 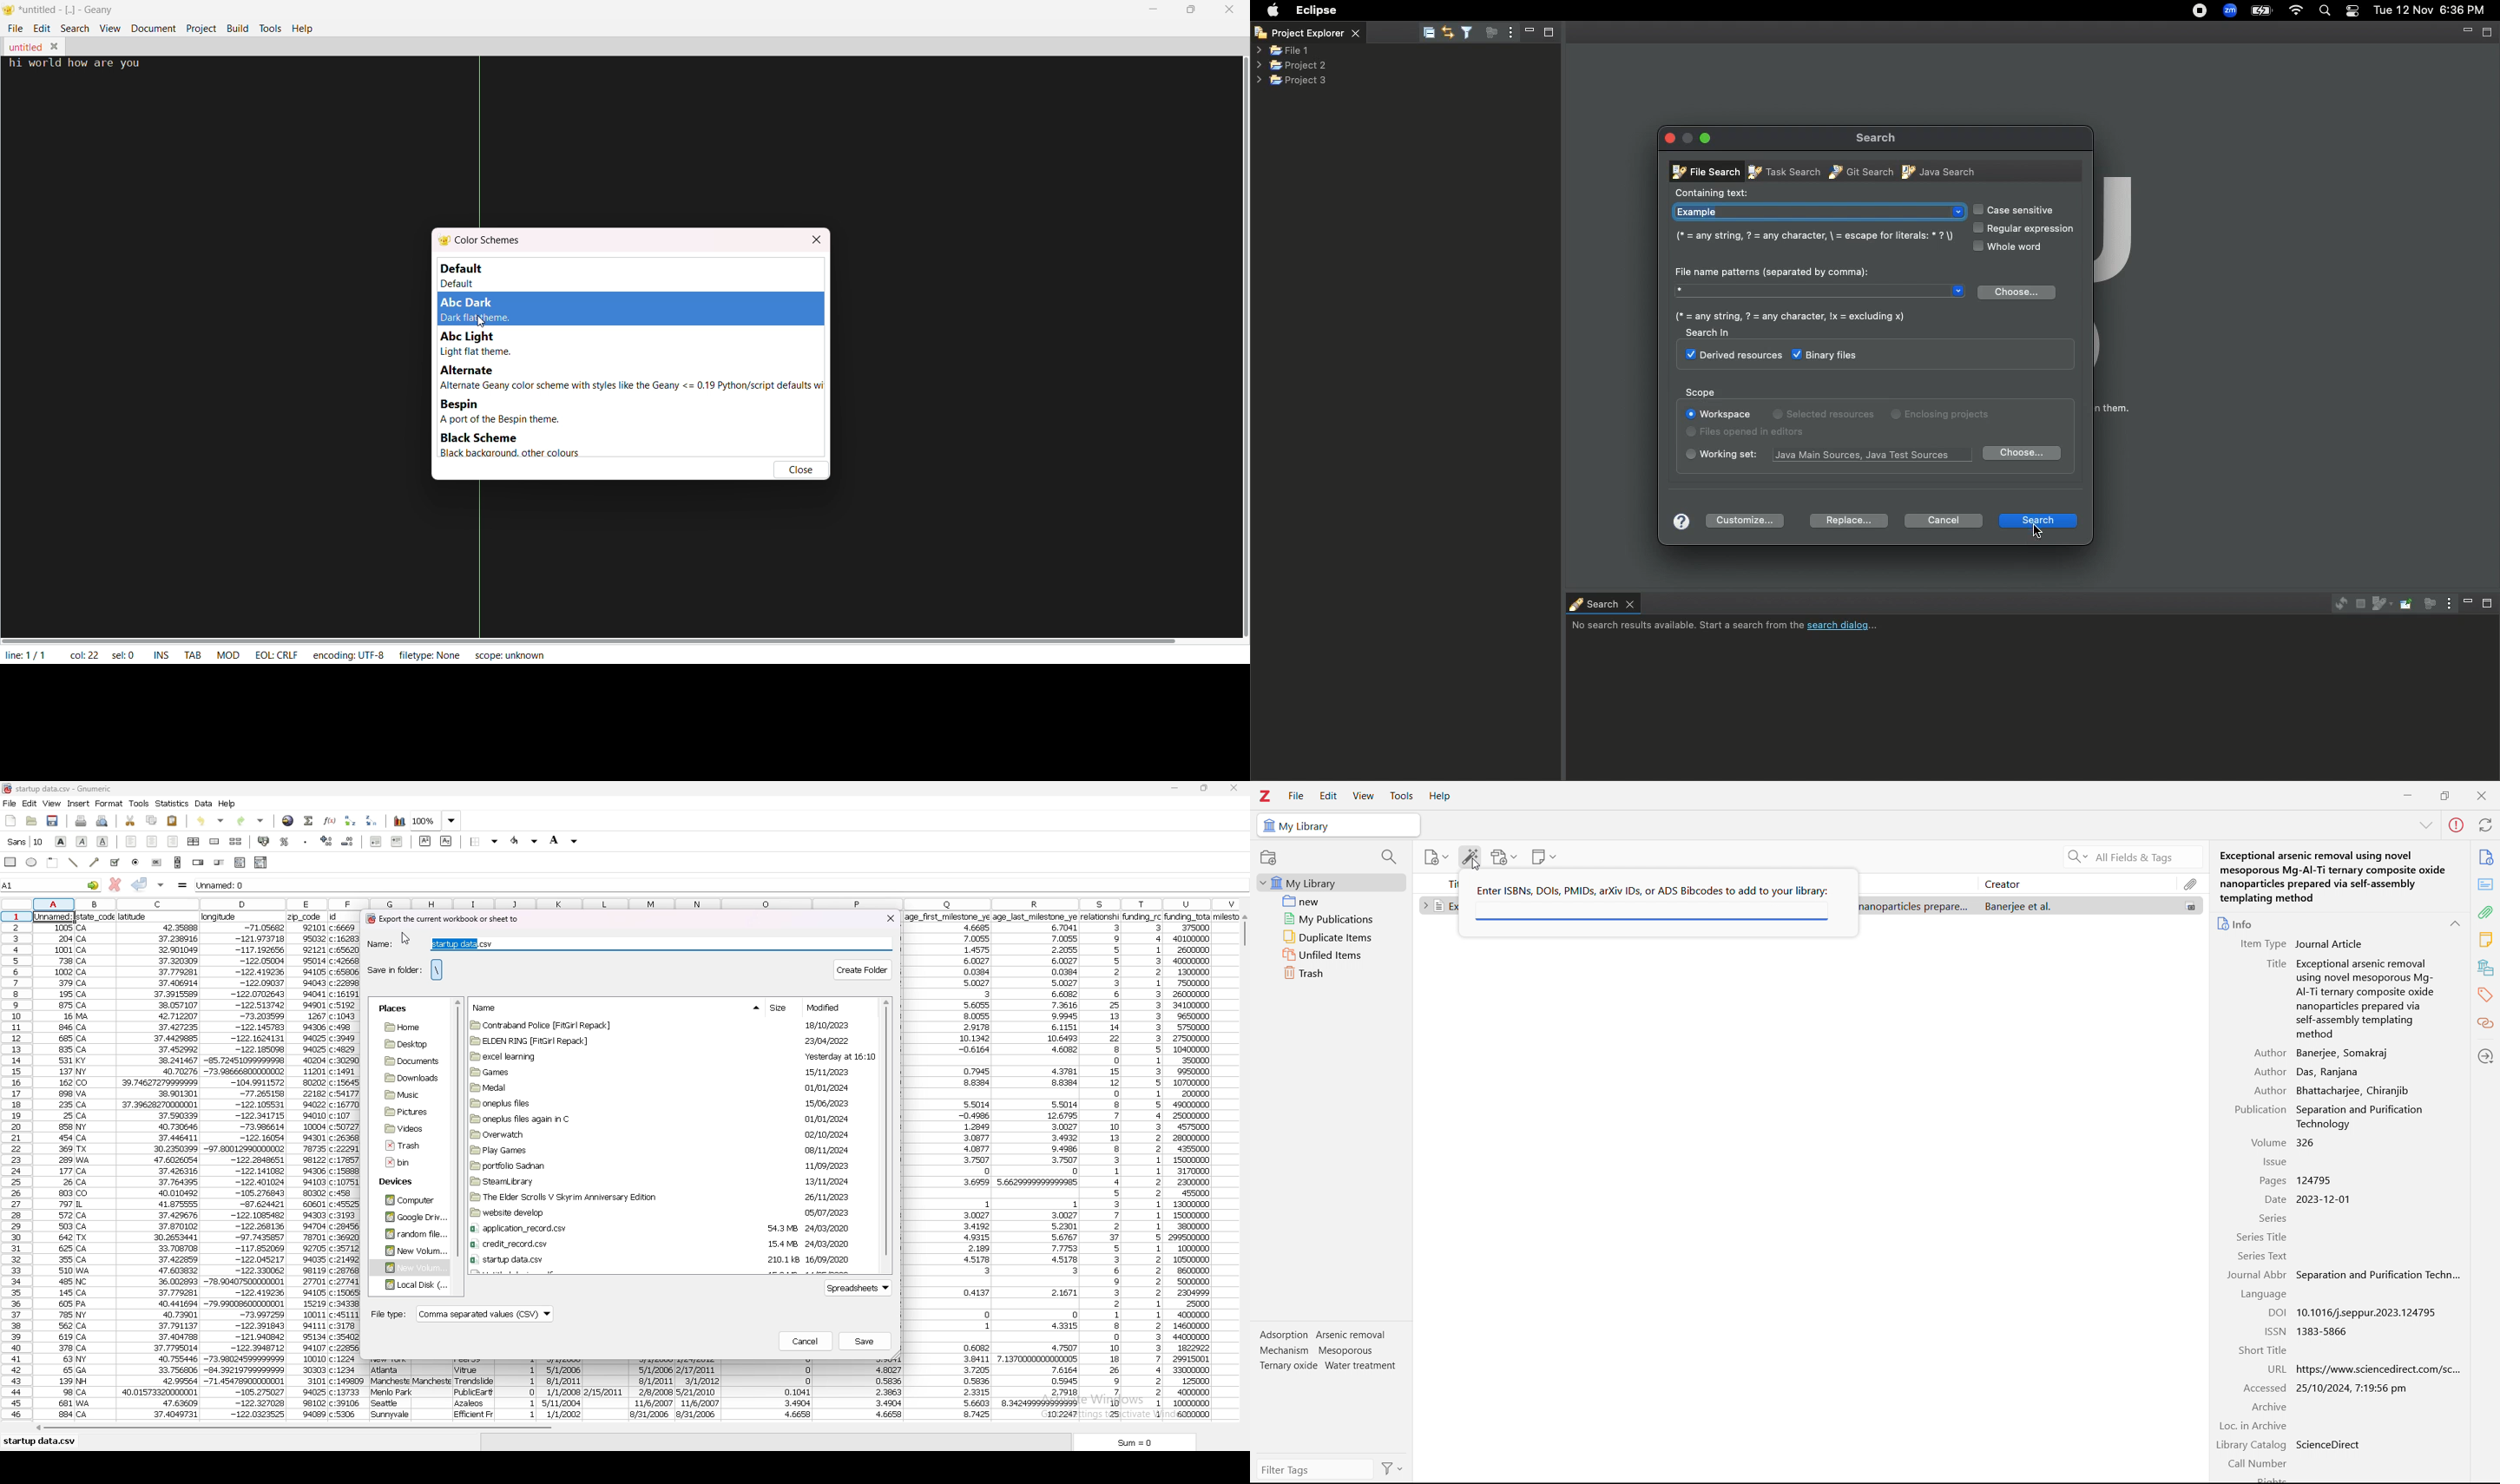 I want to click on light flat theme, so click(x=475, y=351).